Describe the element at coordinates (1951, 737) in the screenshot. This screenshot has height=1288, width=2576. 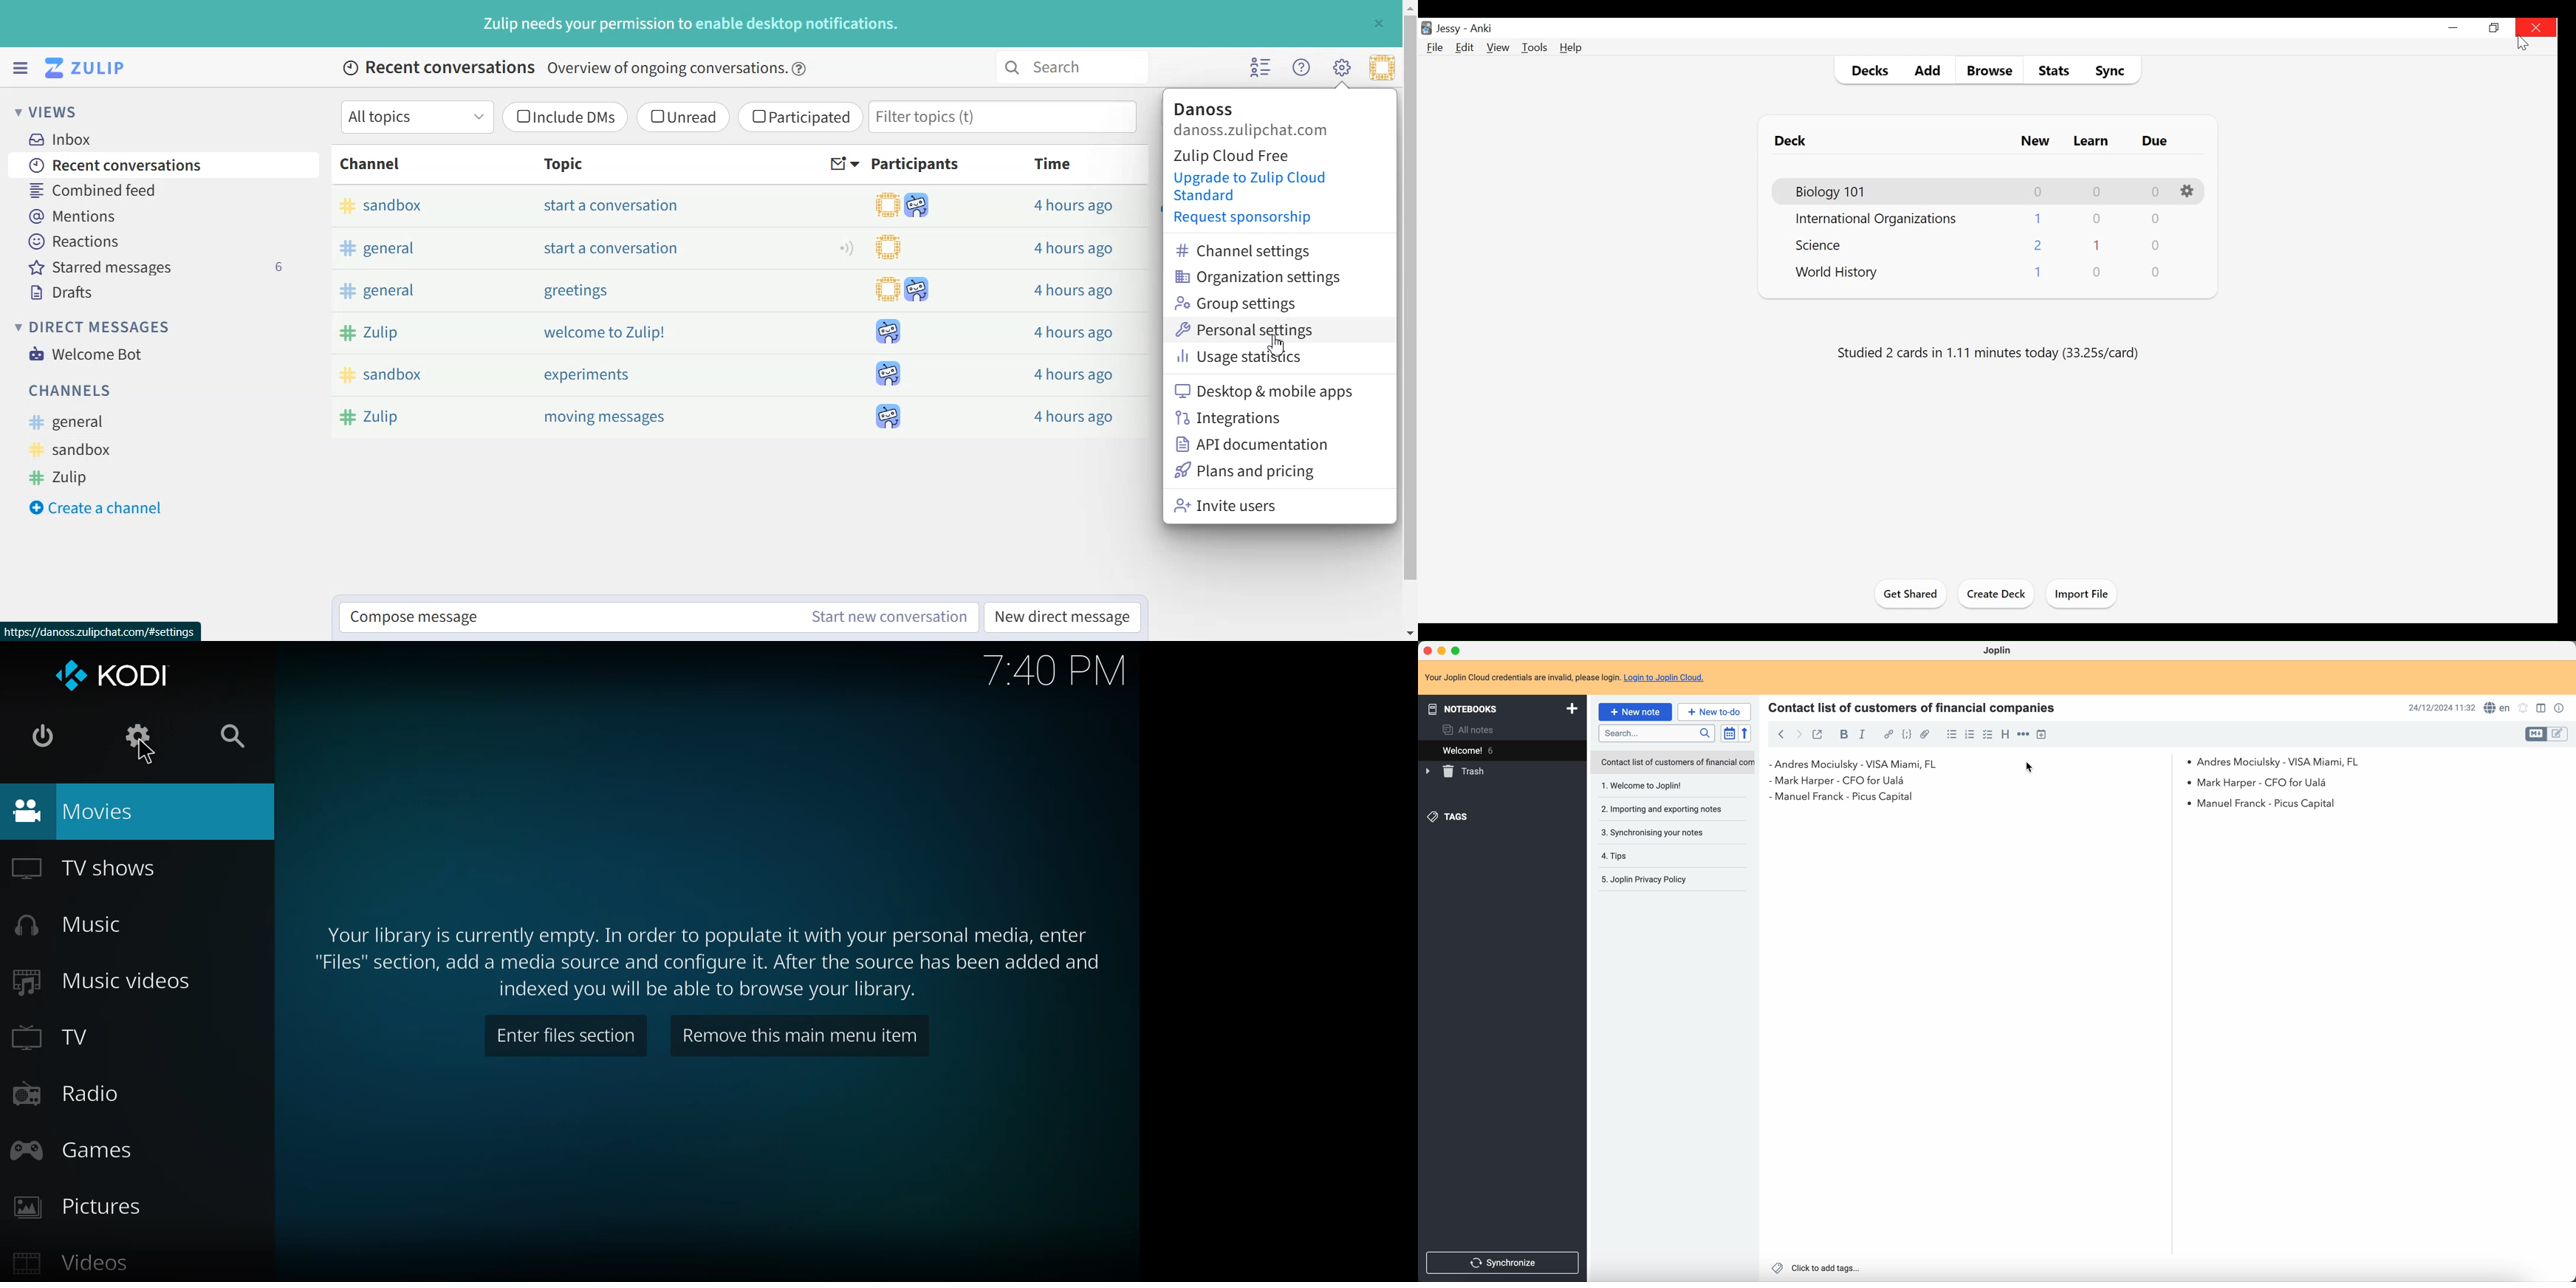
I see `click on bulleted list` at that location.